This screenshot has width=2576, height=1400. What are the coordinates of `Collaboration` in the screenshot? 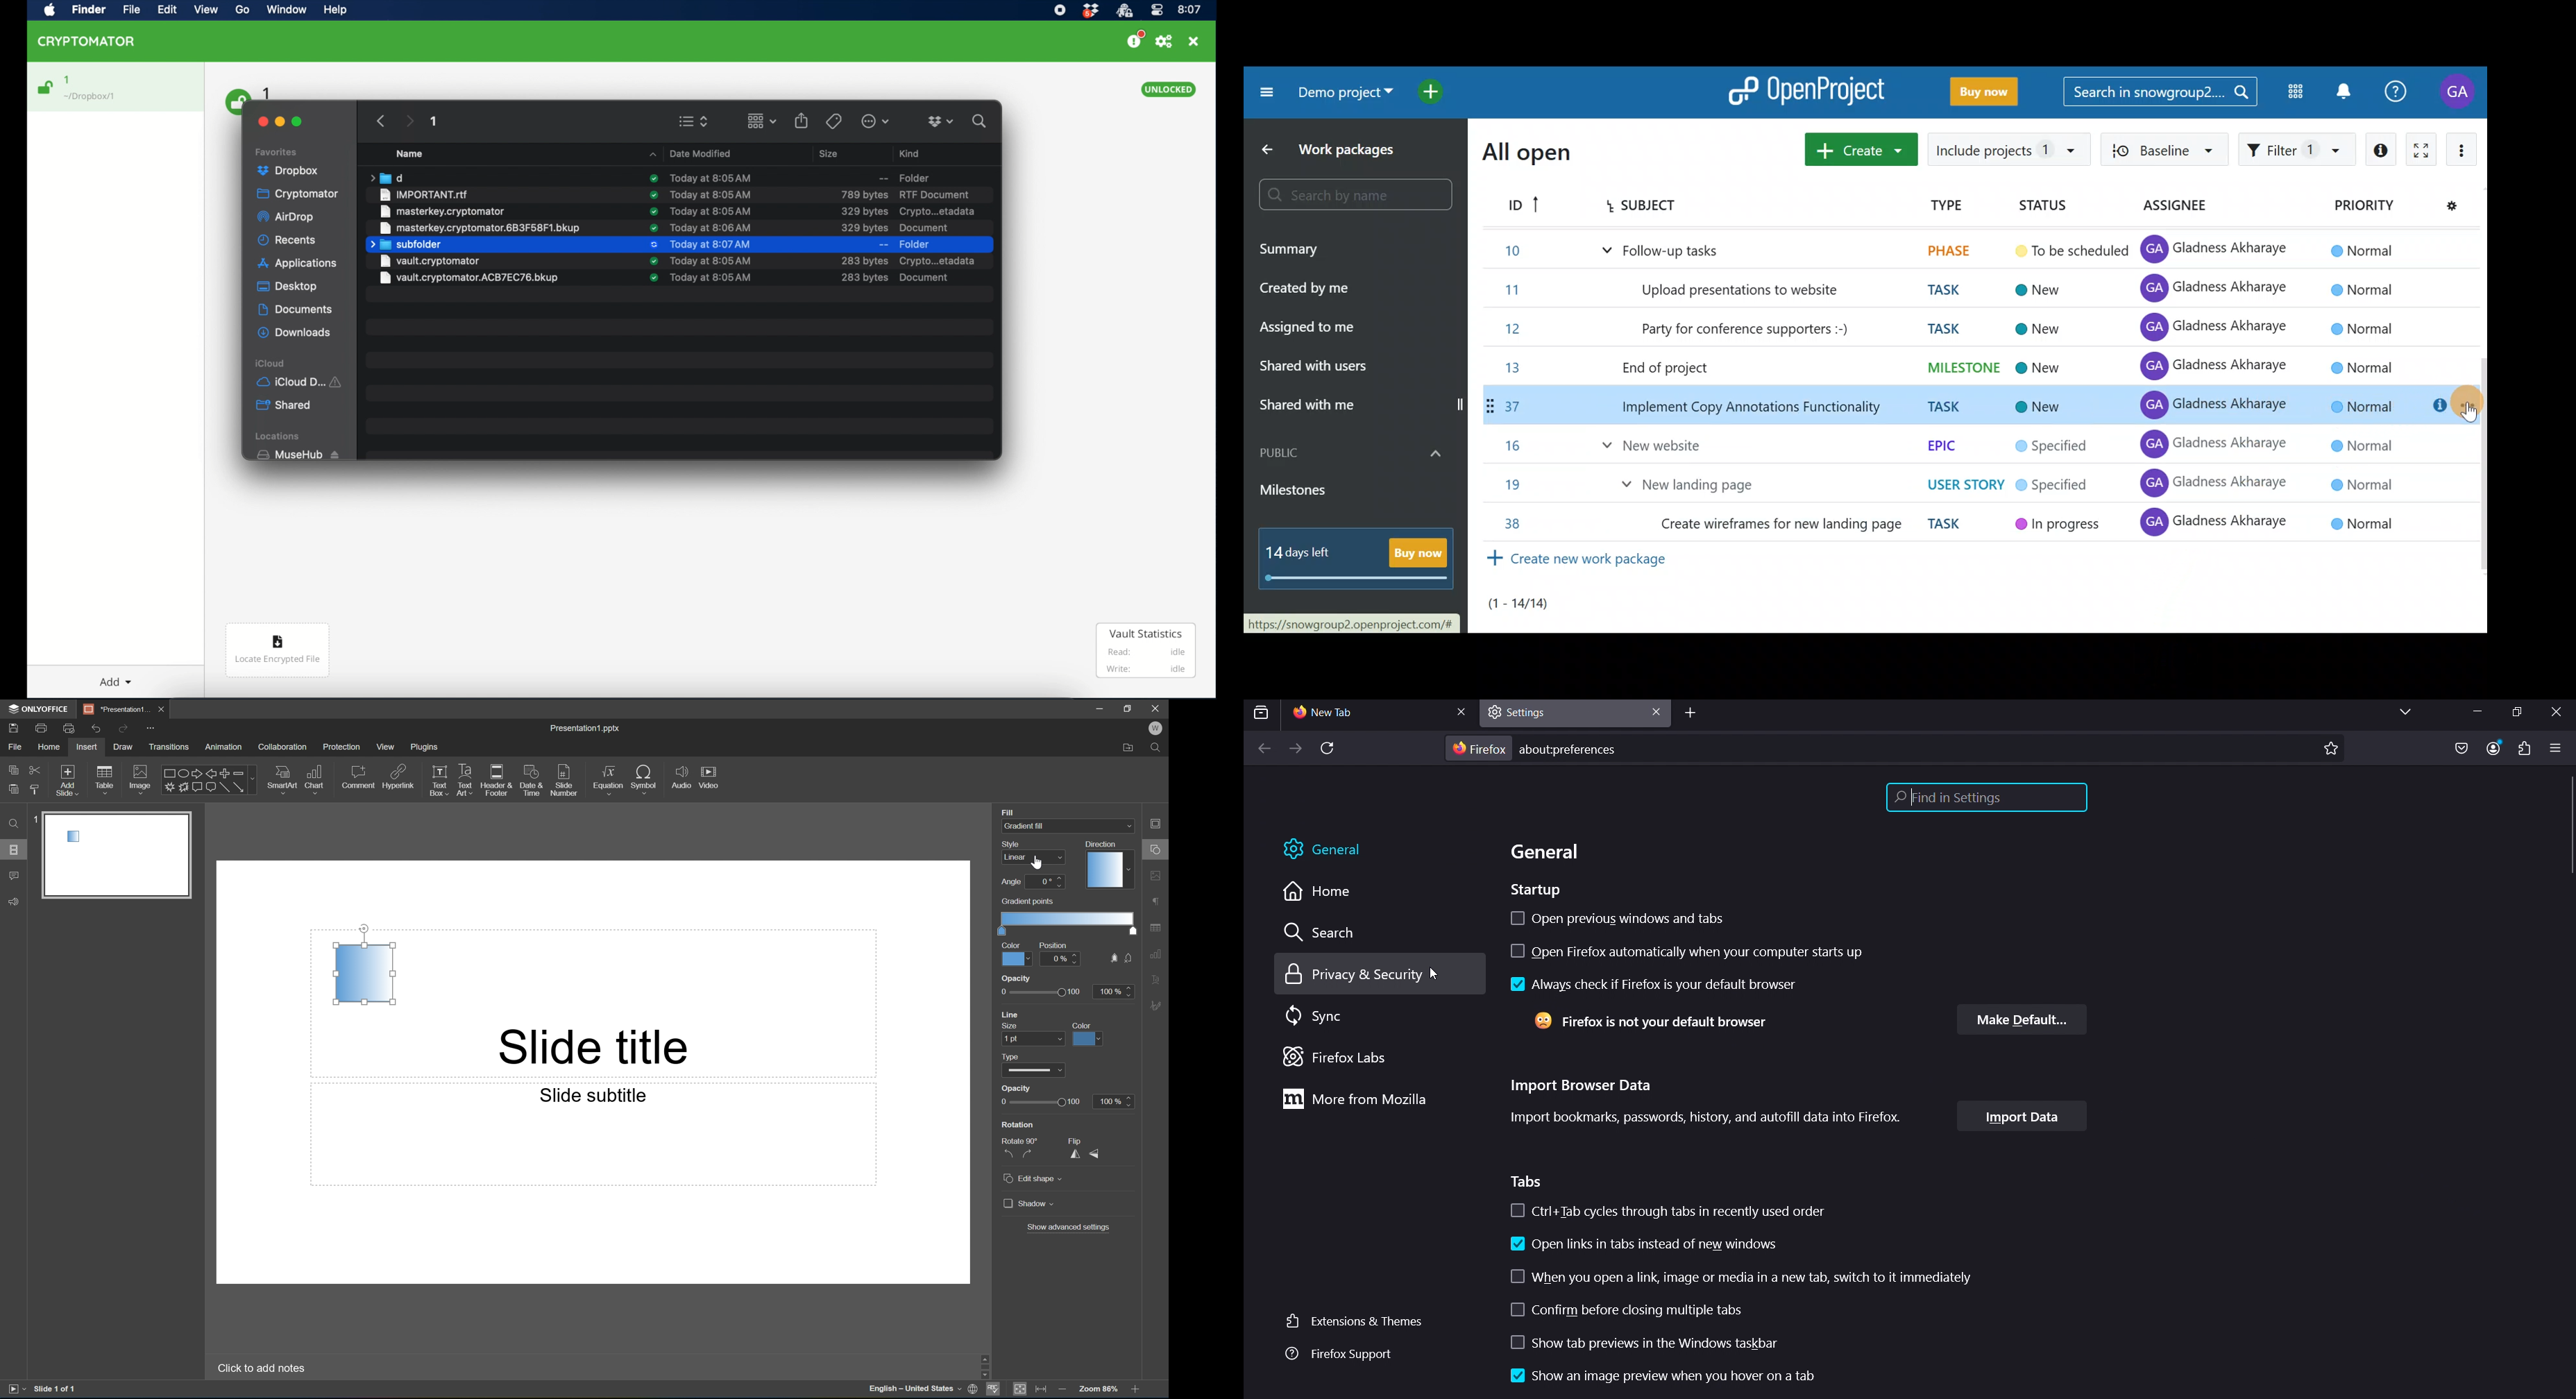 It's located at (284, 747).